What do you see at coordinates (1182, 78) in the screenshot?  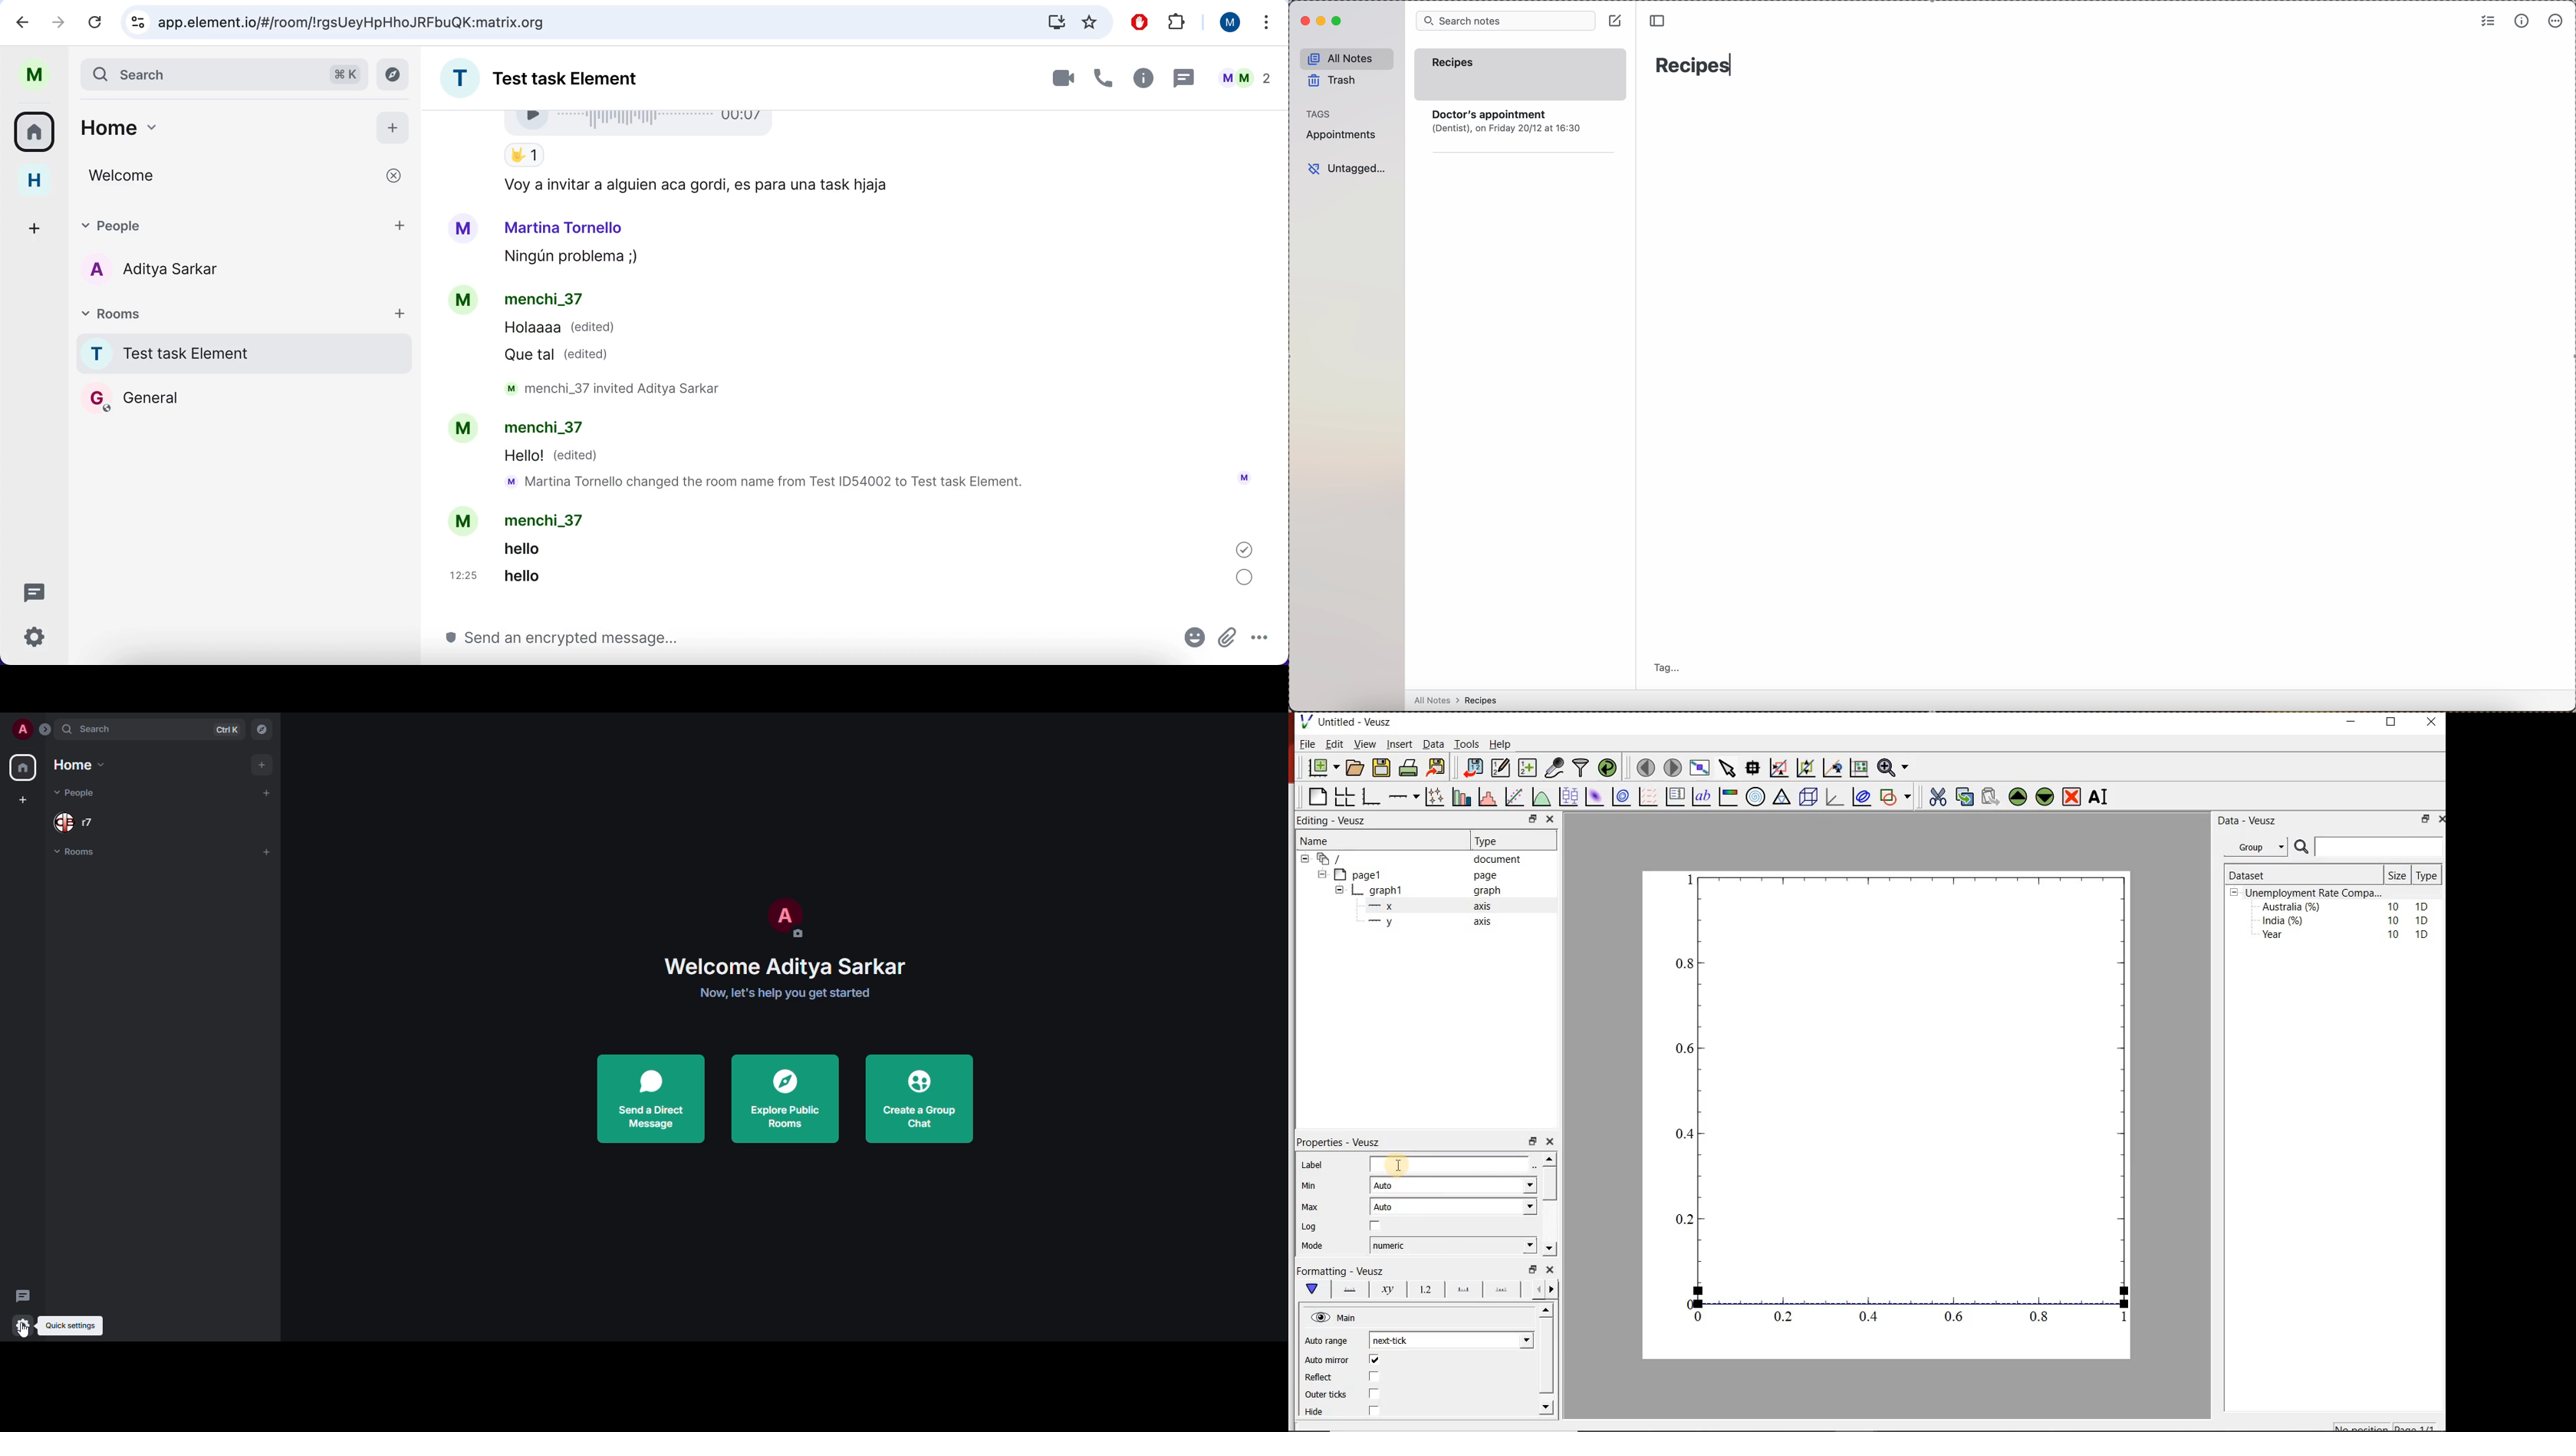 I see `thread` at bounding box center [1182, 78].